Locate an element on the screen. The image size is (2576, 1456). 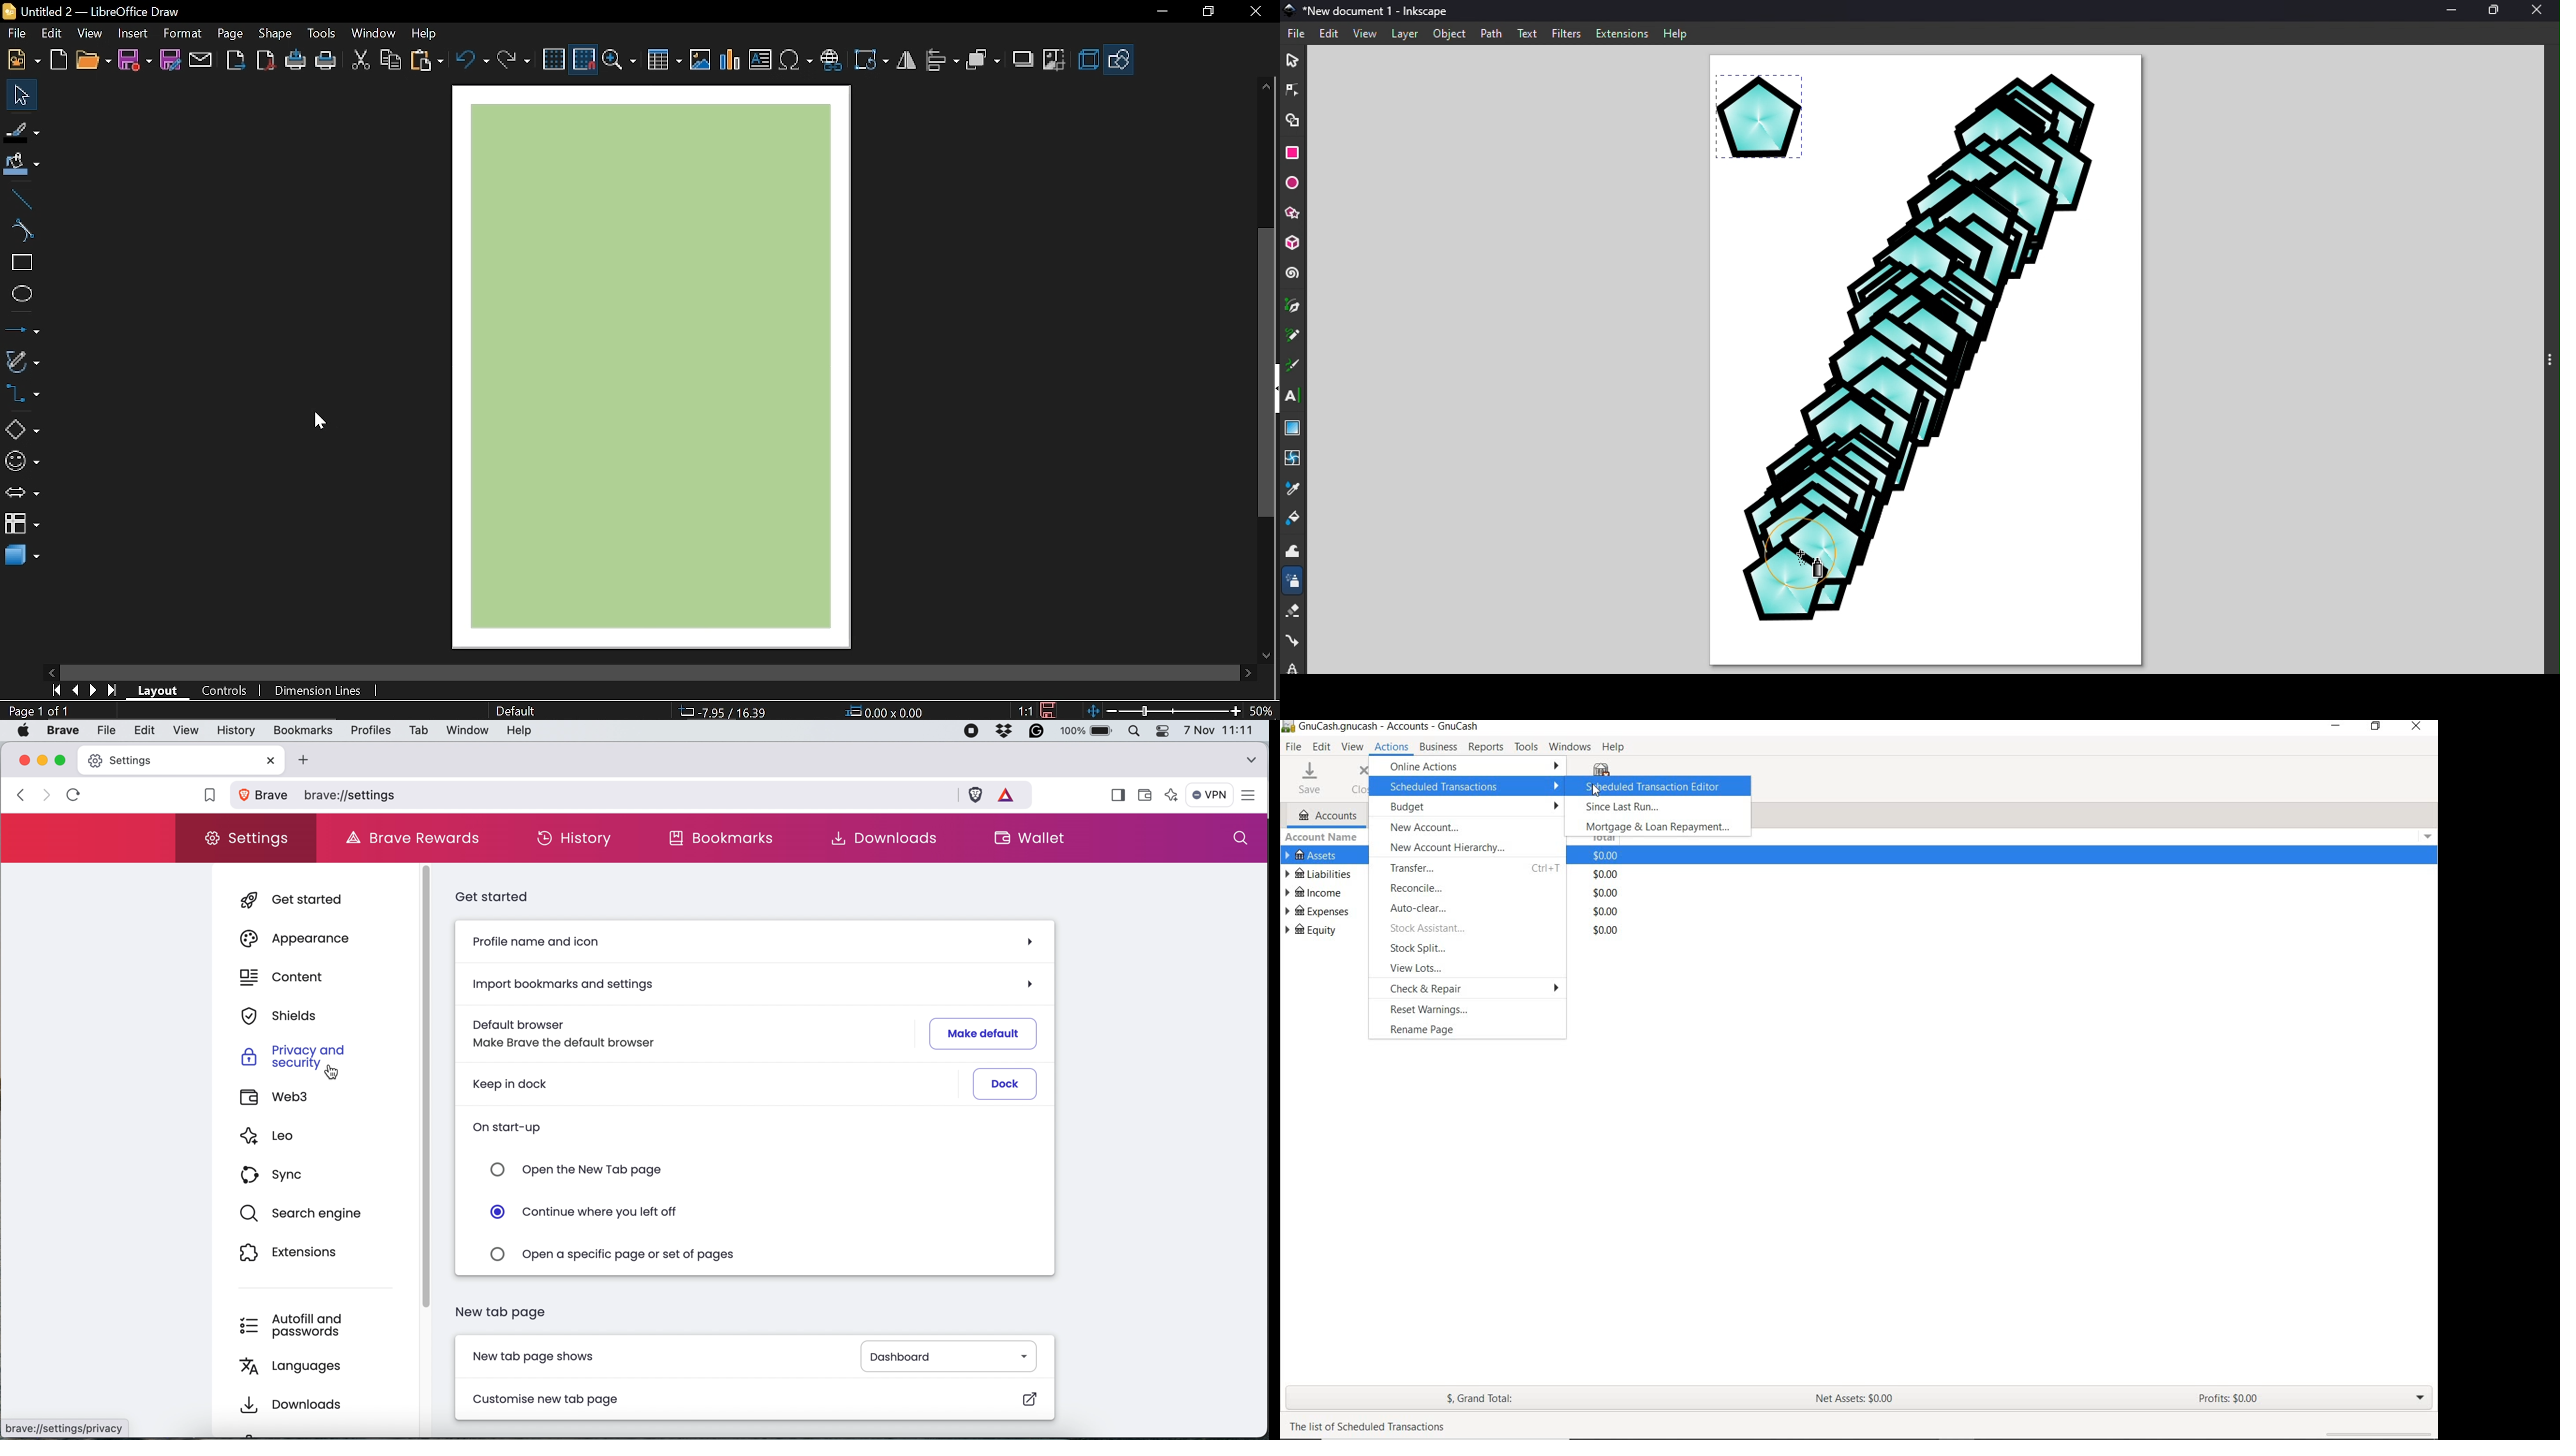
appearance is located at coordinates (305, 938).